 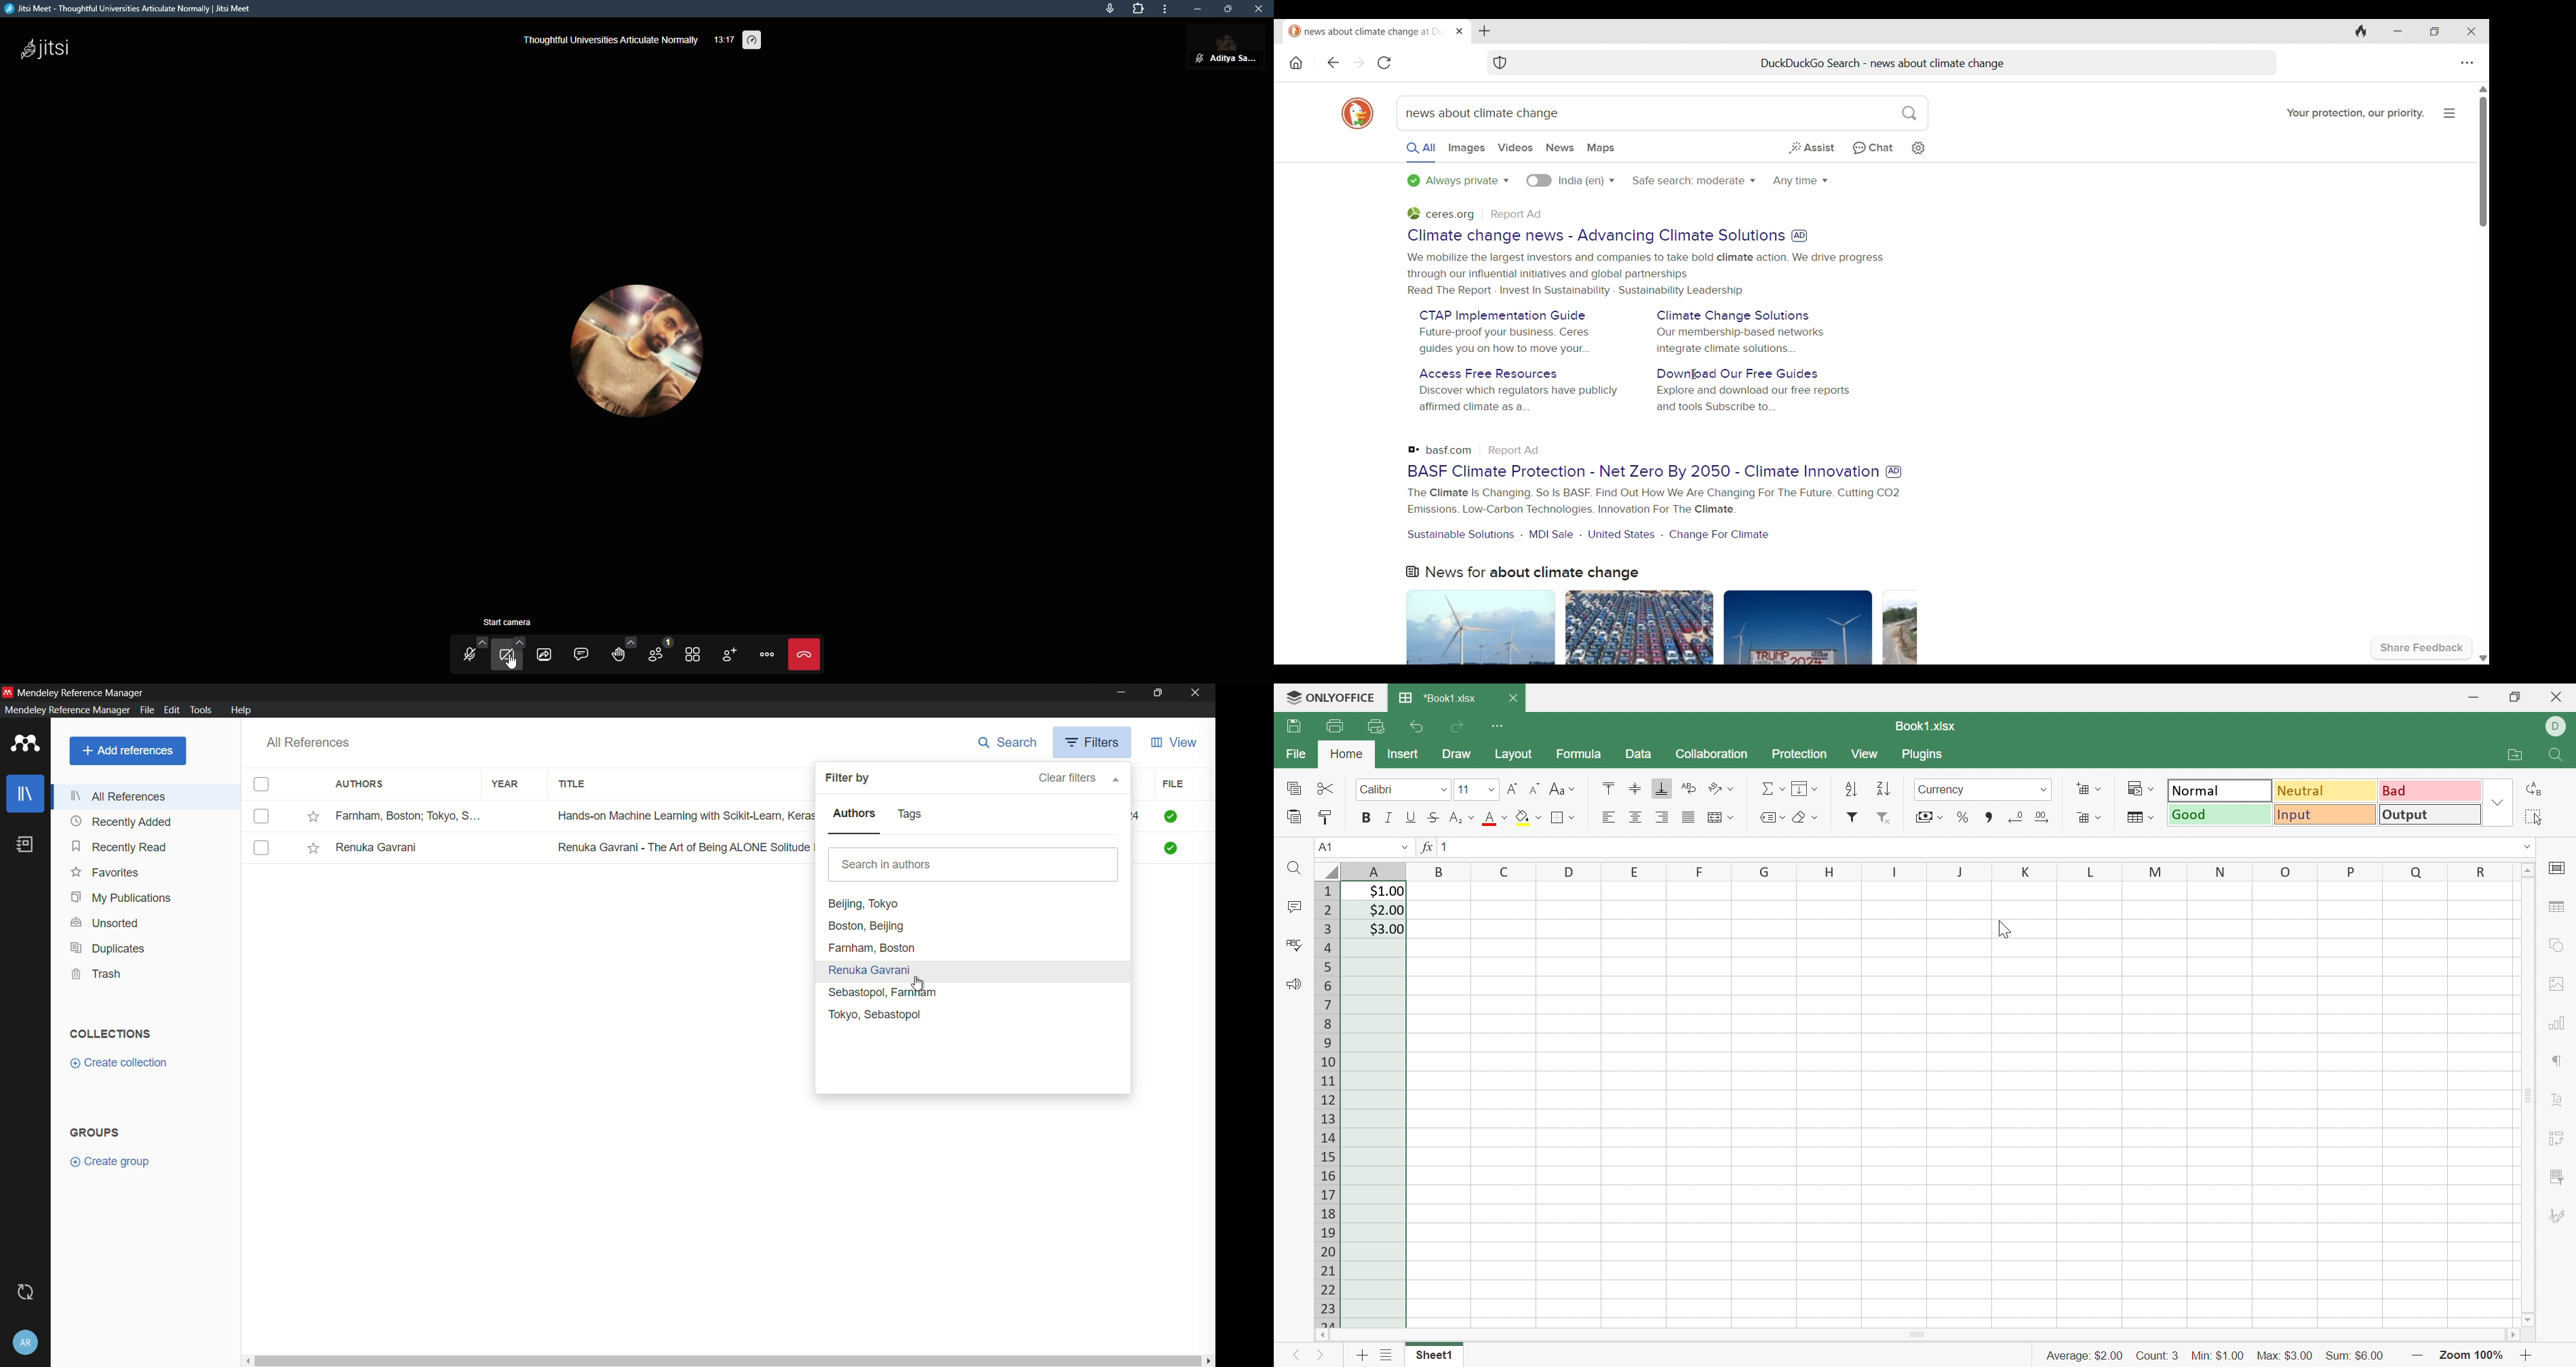 I want to click on this page is accessing microphone, so click(x=1108, y=9).